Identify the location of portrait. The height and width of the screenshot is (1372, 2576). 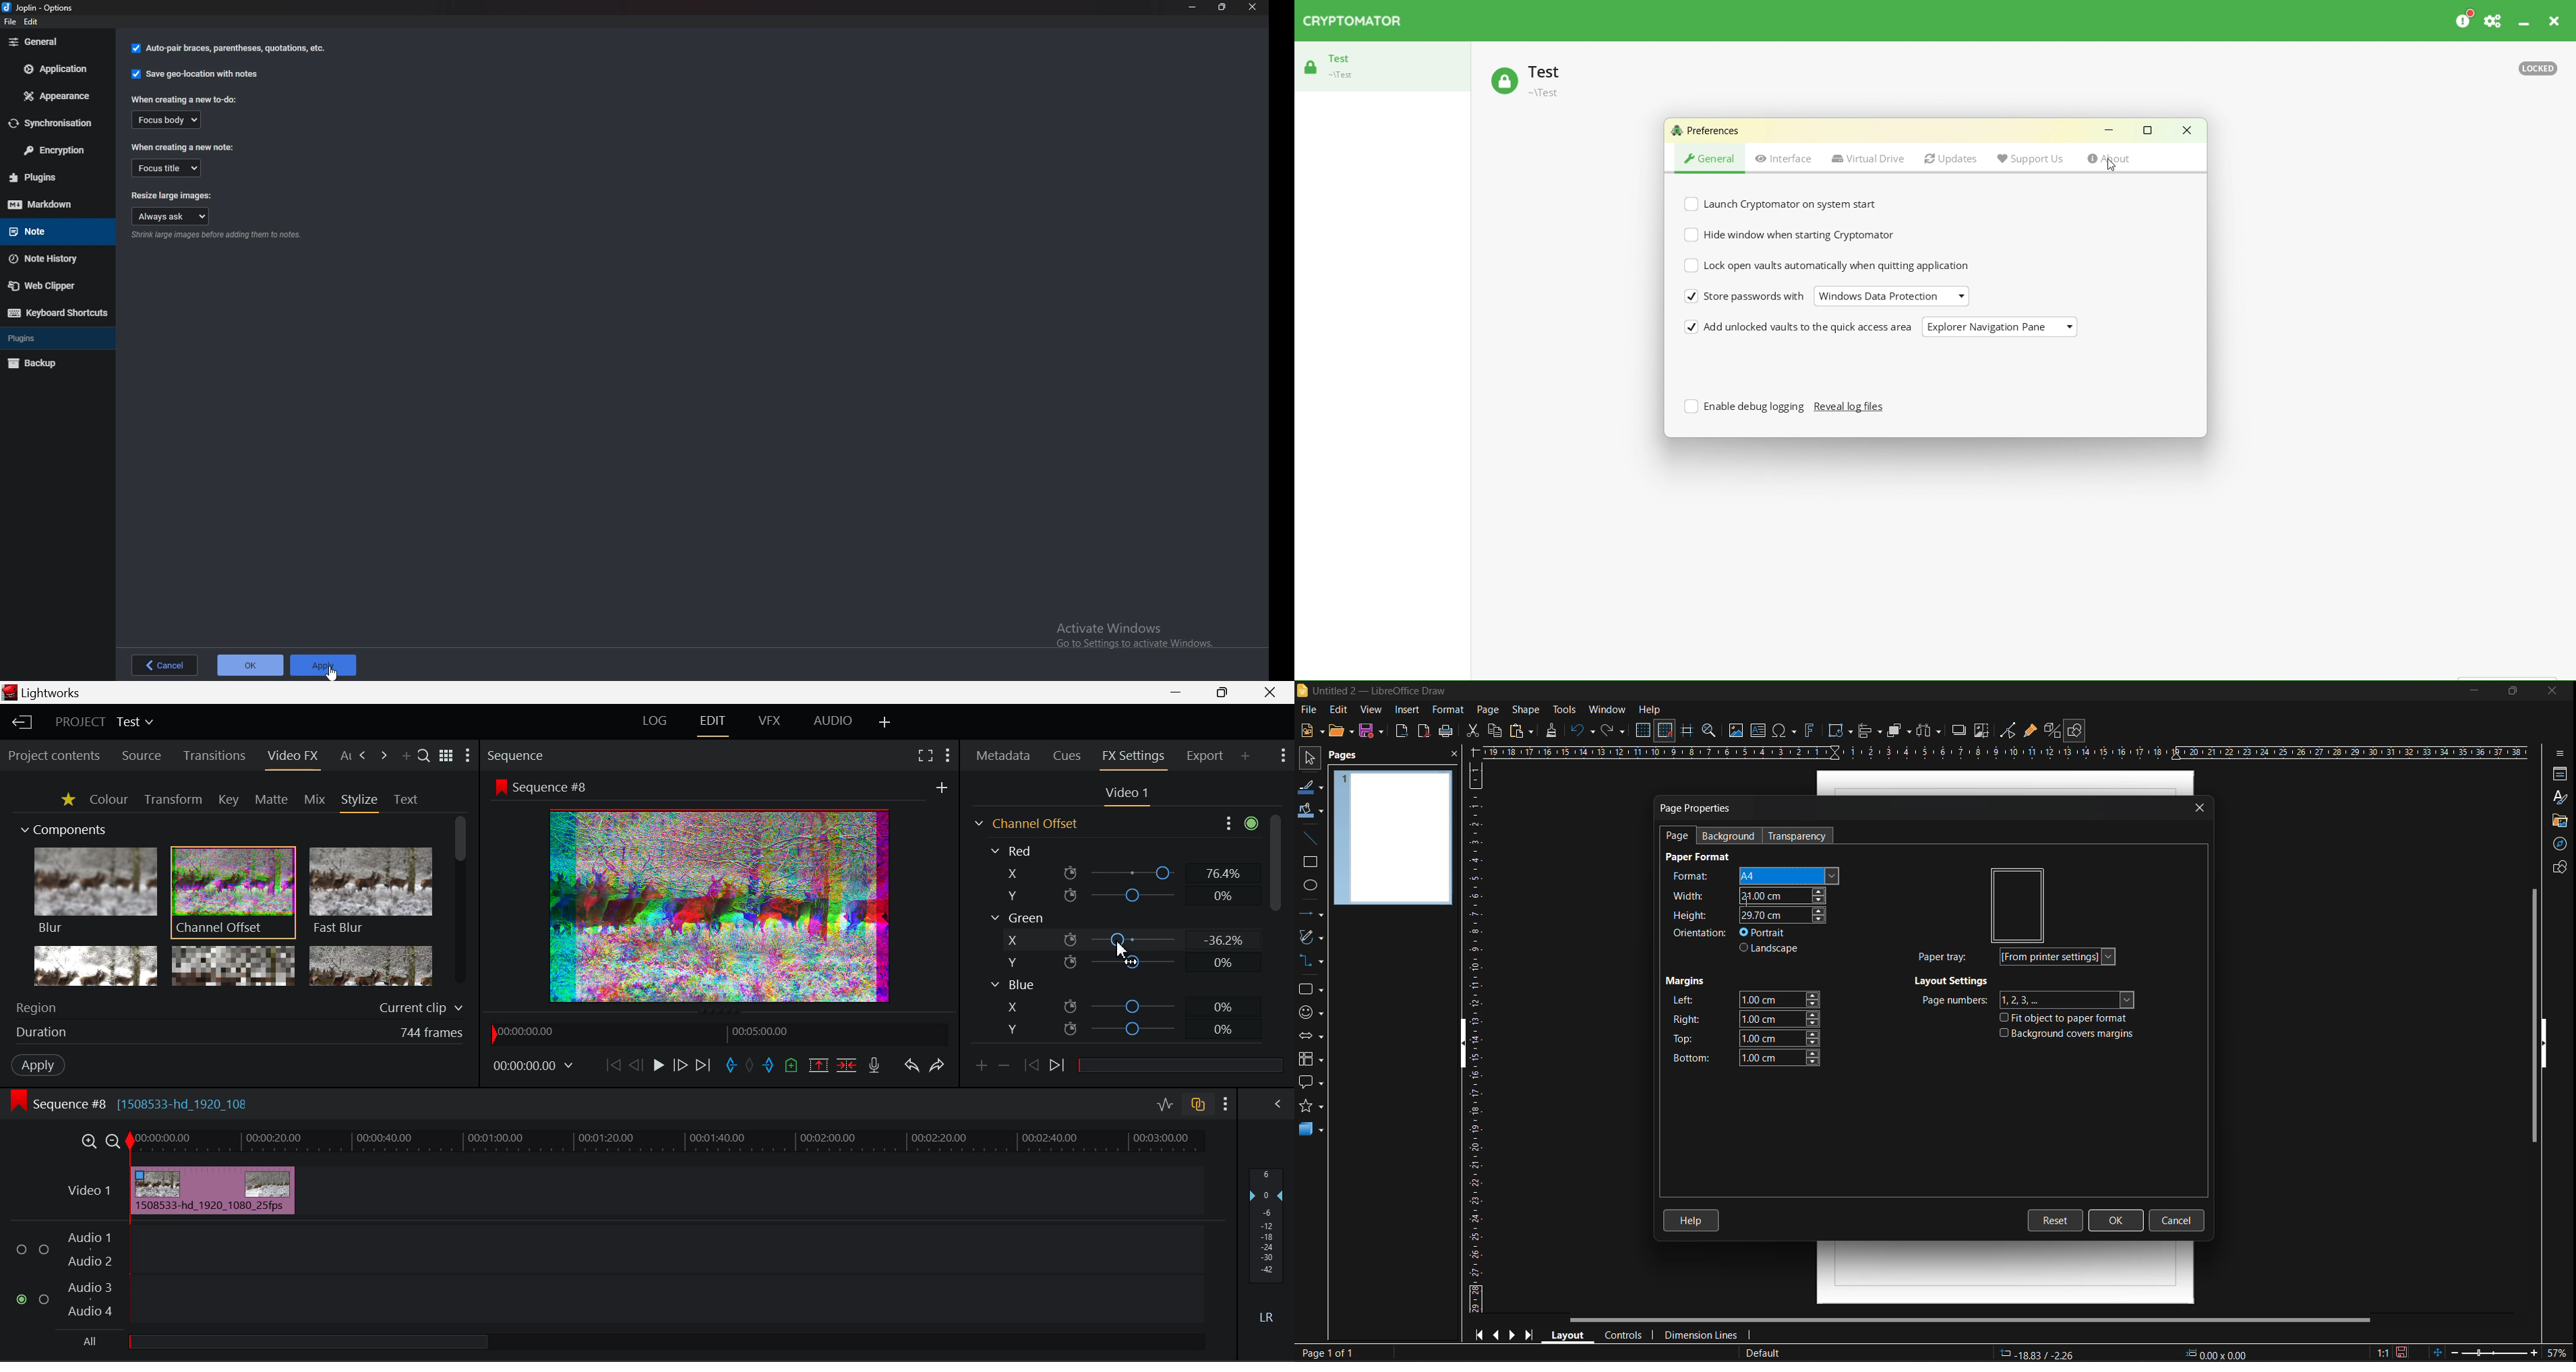
(1767, 932).